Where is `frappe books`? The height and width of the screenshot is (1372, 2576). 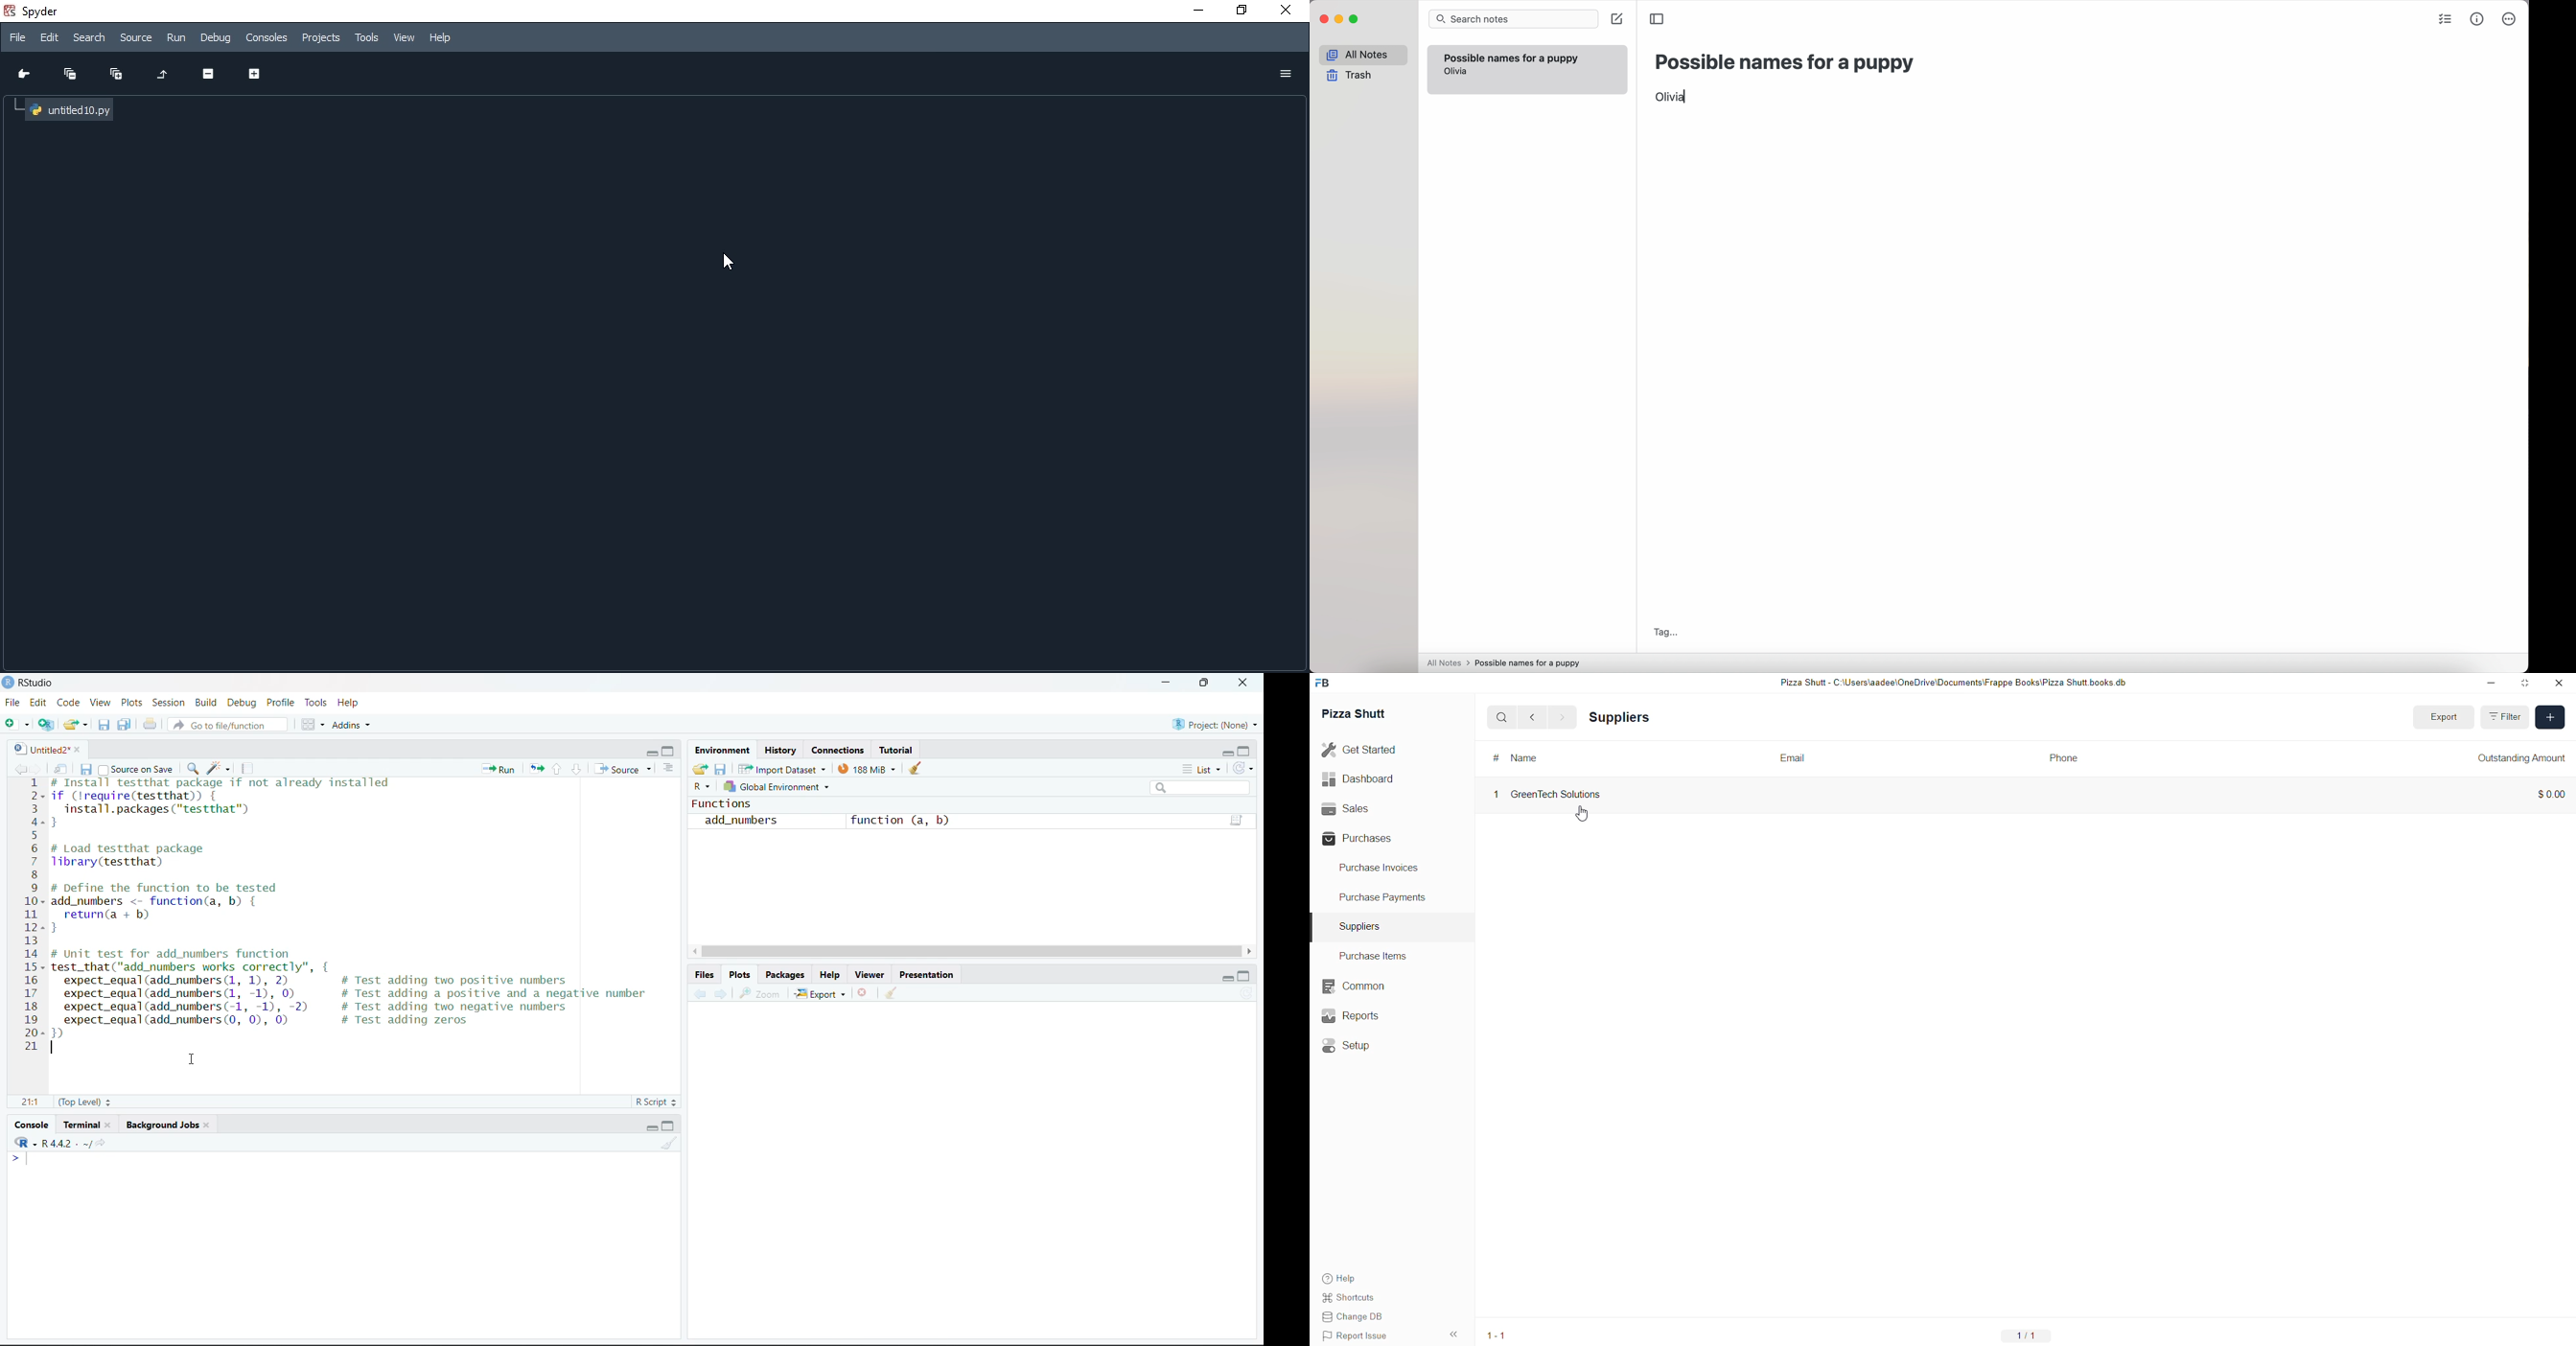 frappe books is located at coordinates (1327, 684).